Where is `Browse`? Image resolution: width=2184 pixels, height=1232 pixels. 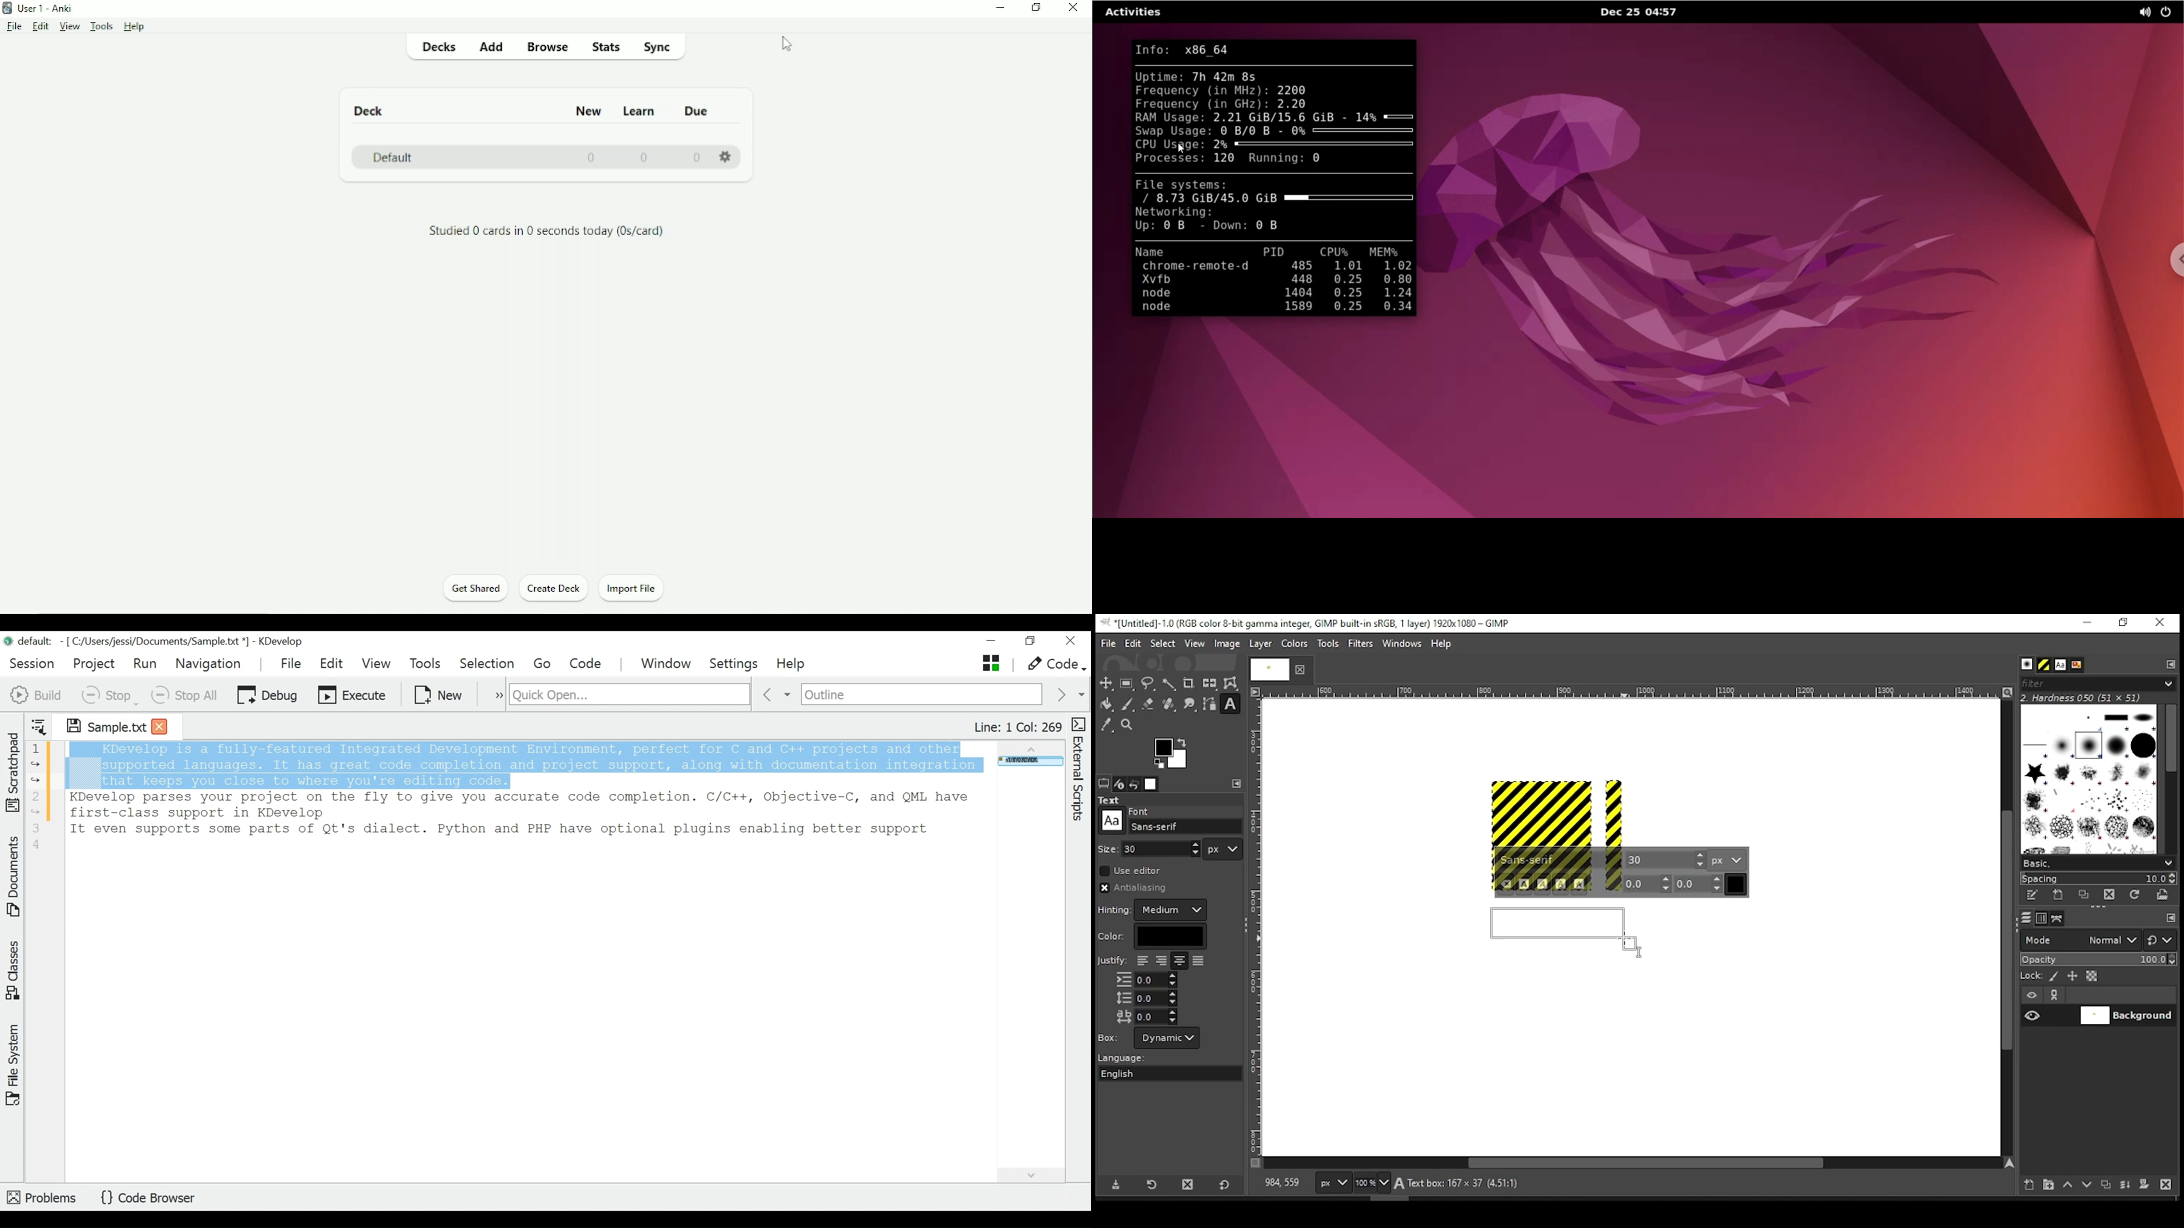 Browse is located at coordinates (549, 46).